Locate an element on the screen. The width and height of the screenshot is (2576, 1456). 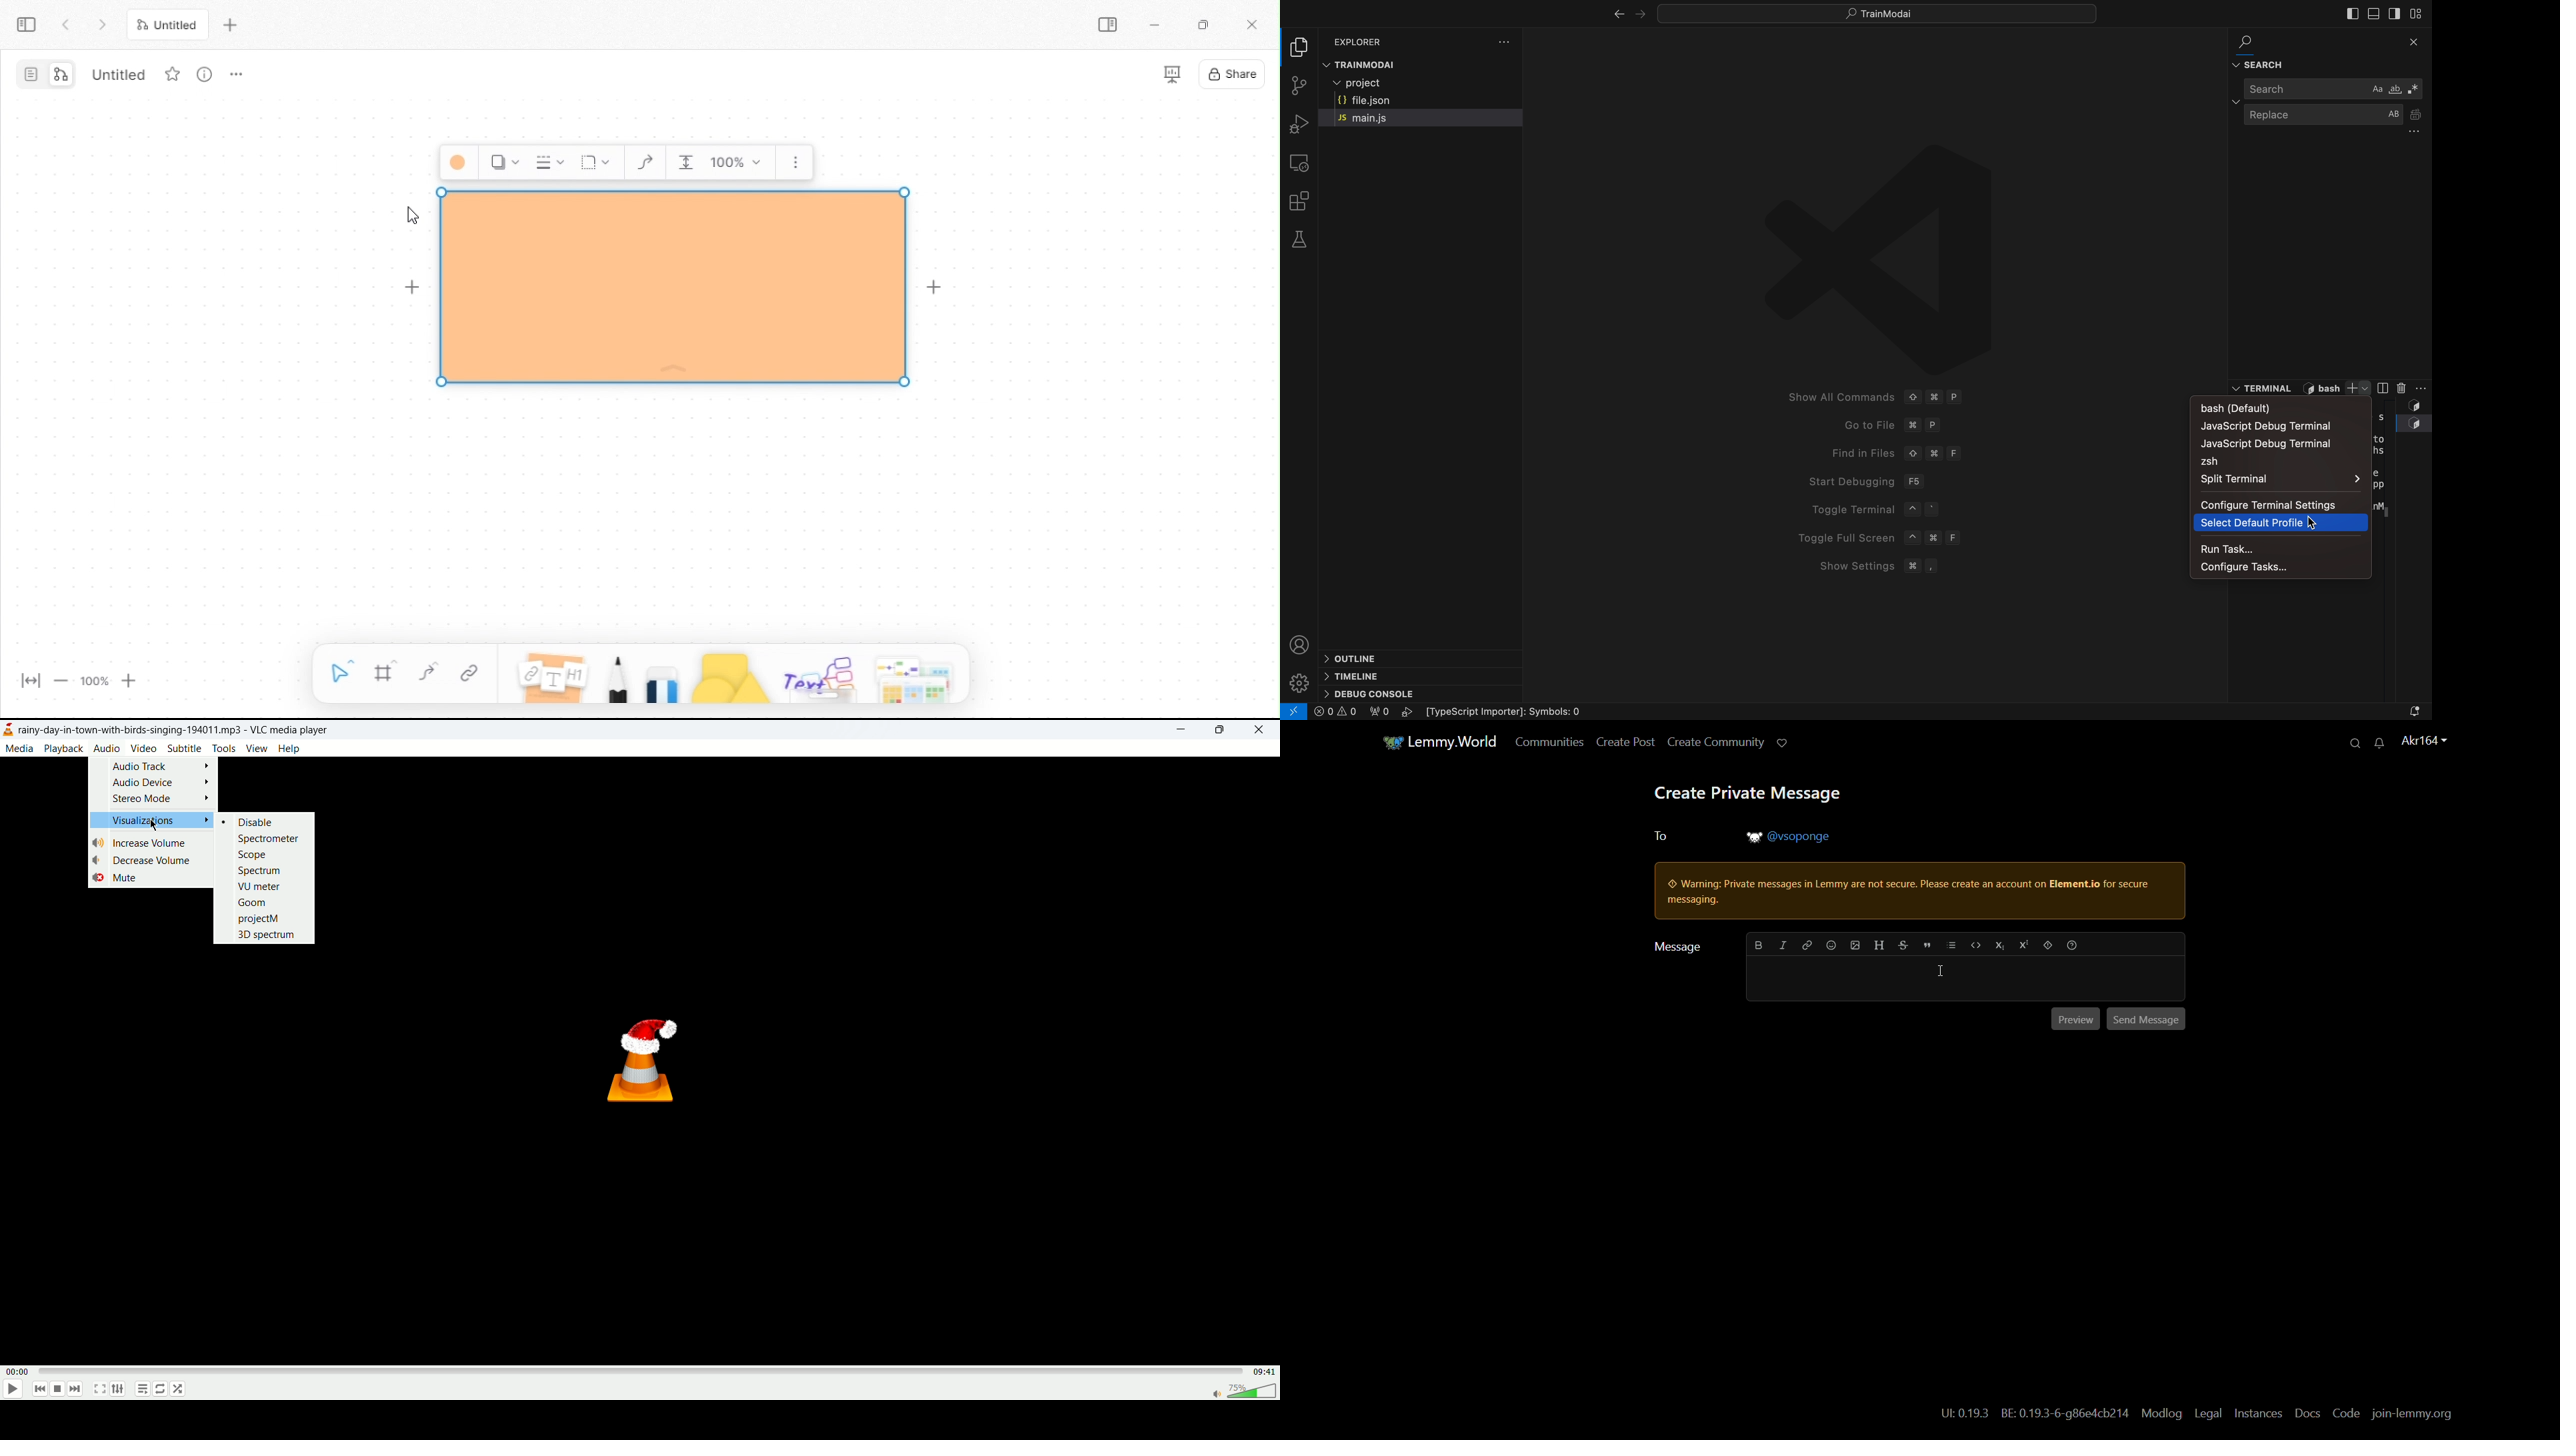
more shapes is located at coordinates (919, 673).